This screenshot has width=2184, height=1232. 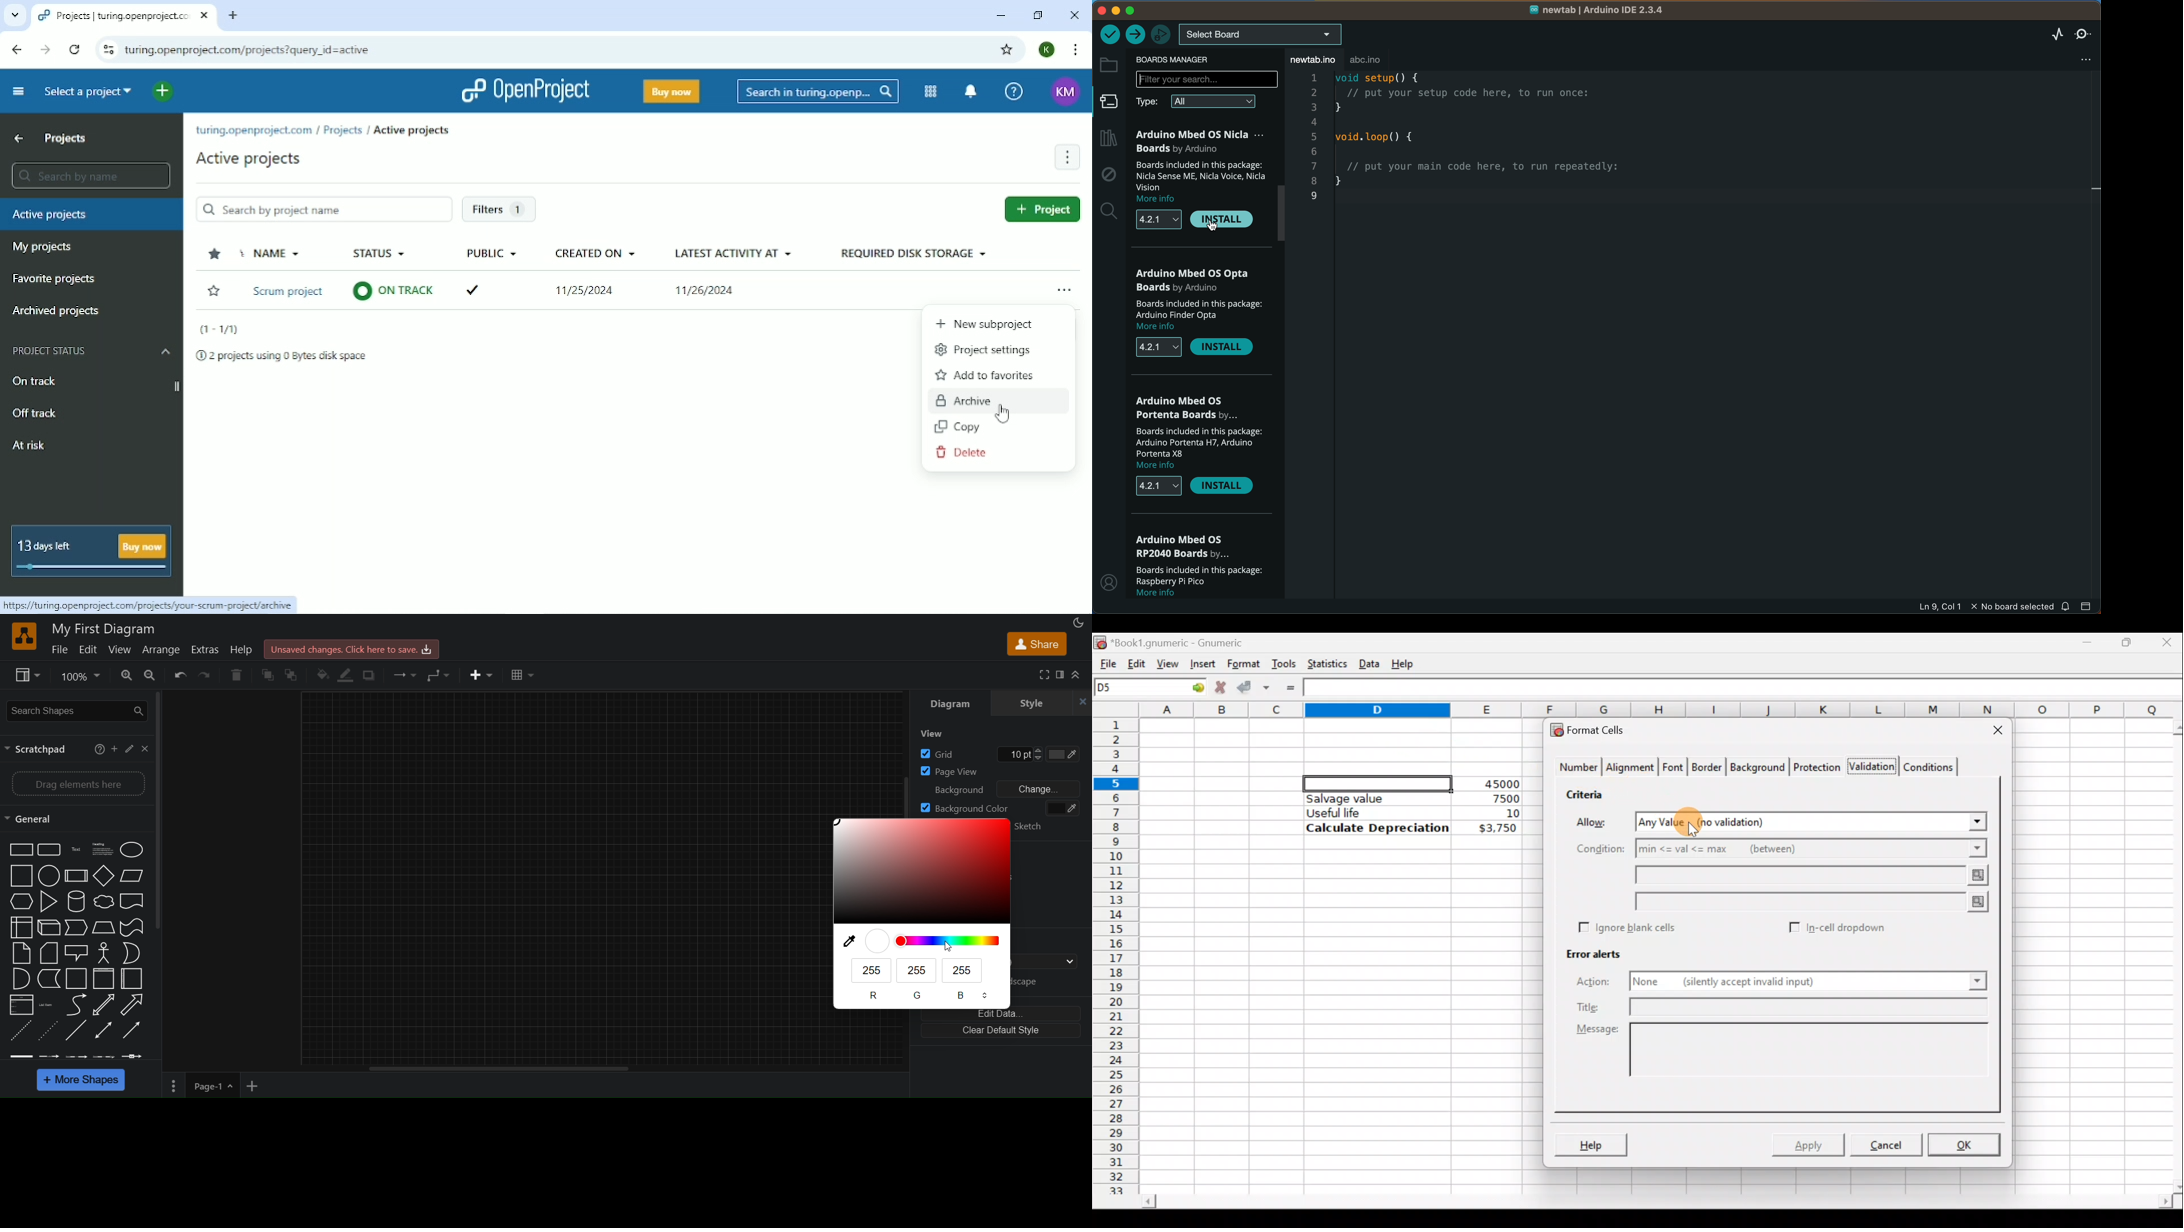 What do you see at coordinates (1576, 769) in the screenshot?
I see `Number` at bounding box center [1576, 769].